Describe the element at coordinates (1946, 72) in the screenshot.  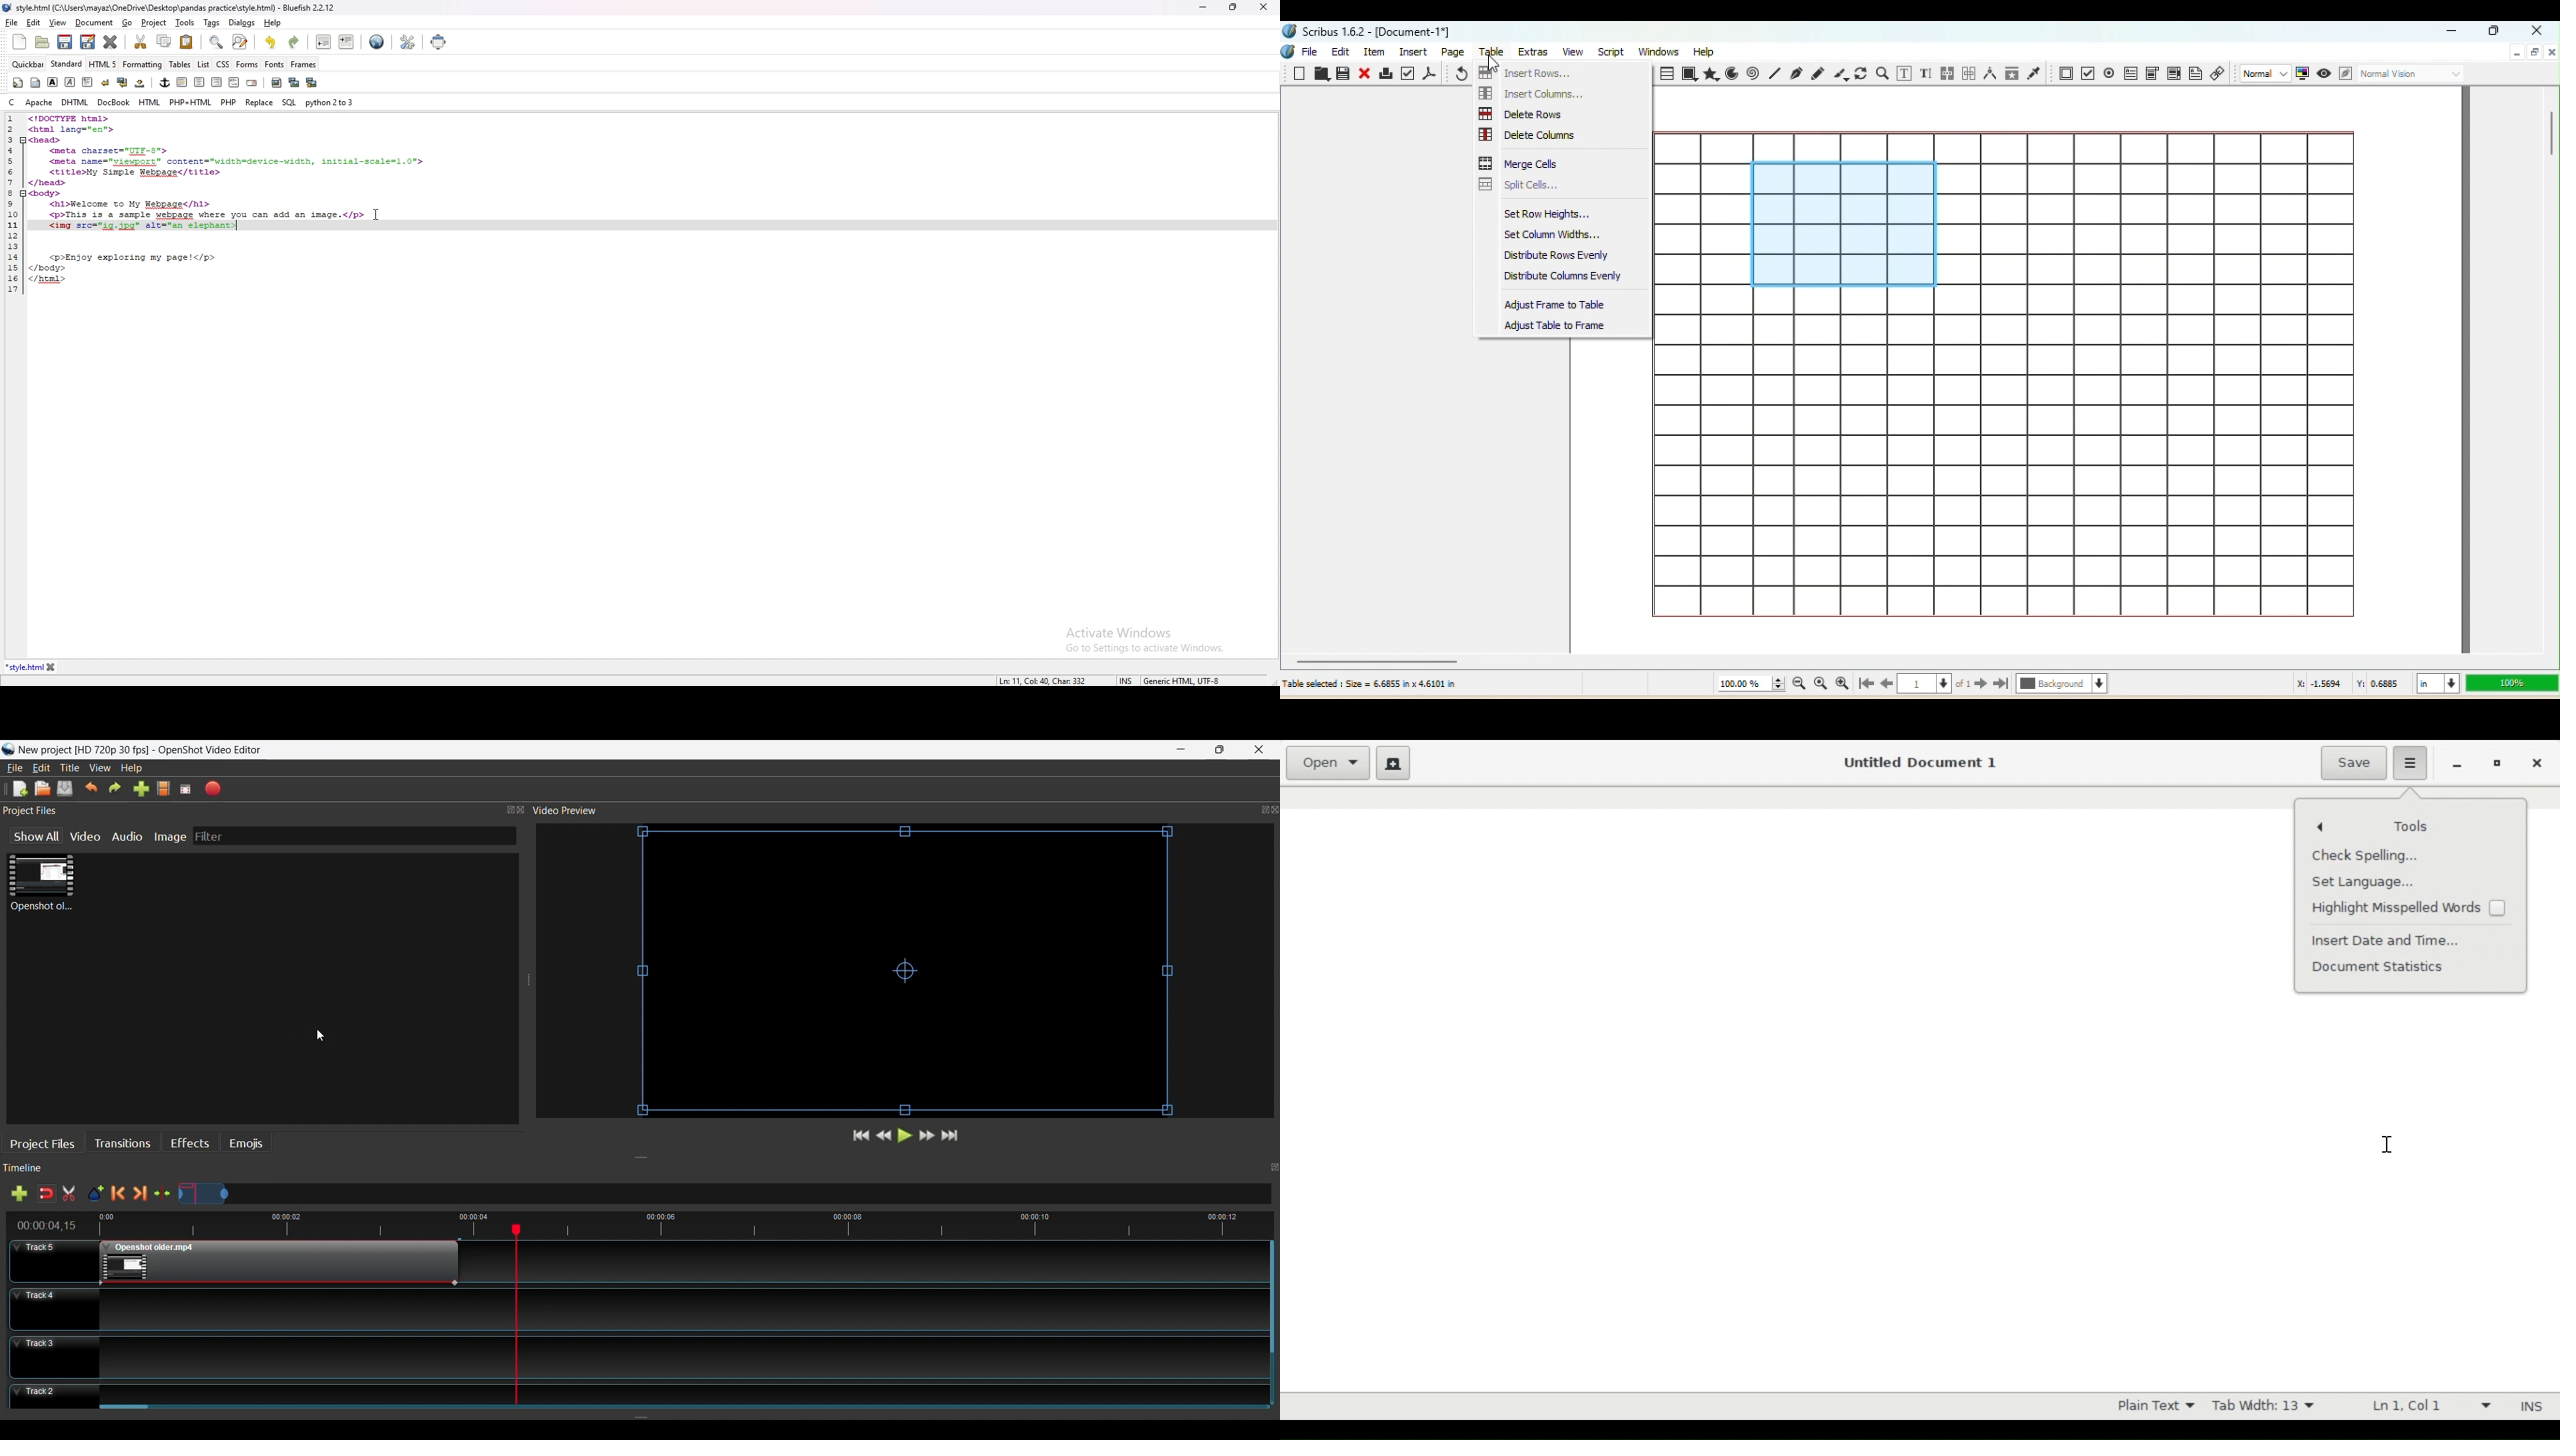
I see `Link text frames` at that location.